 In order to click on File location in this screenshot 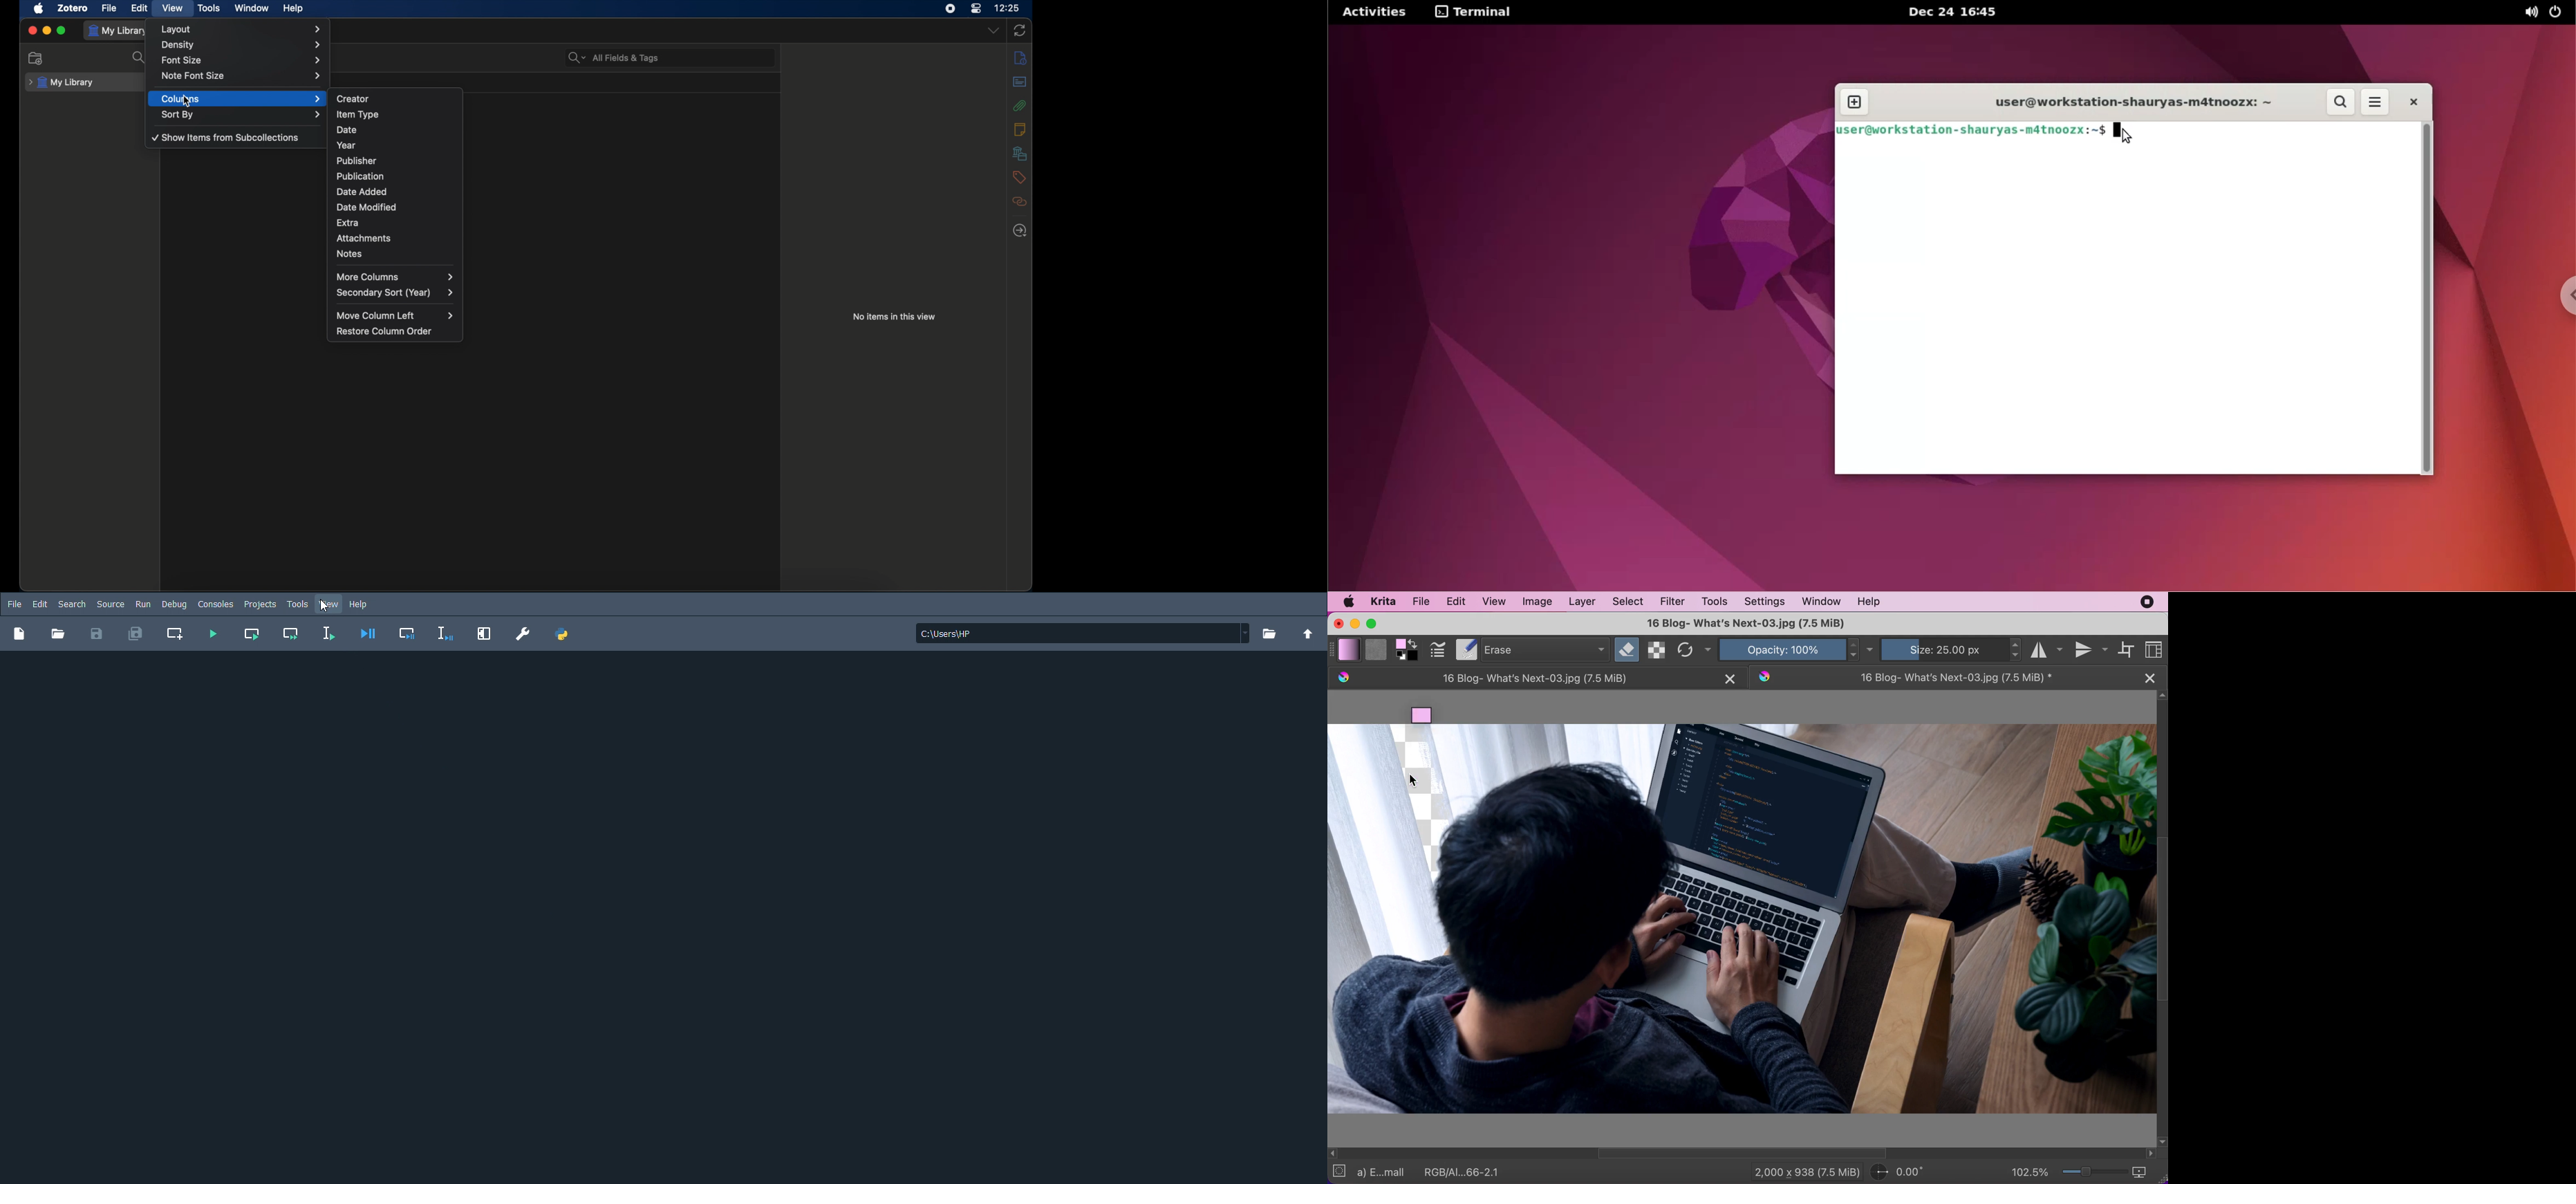, I will do `click(1080, 633)`.